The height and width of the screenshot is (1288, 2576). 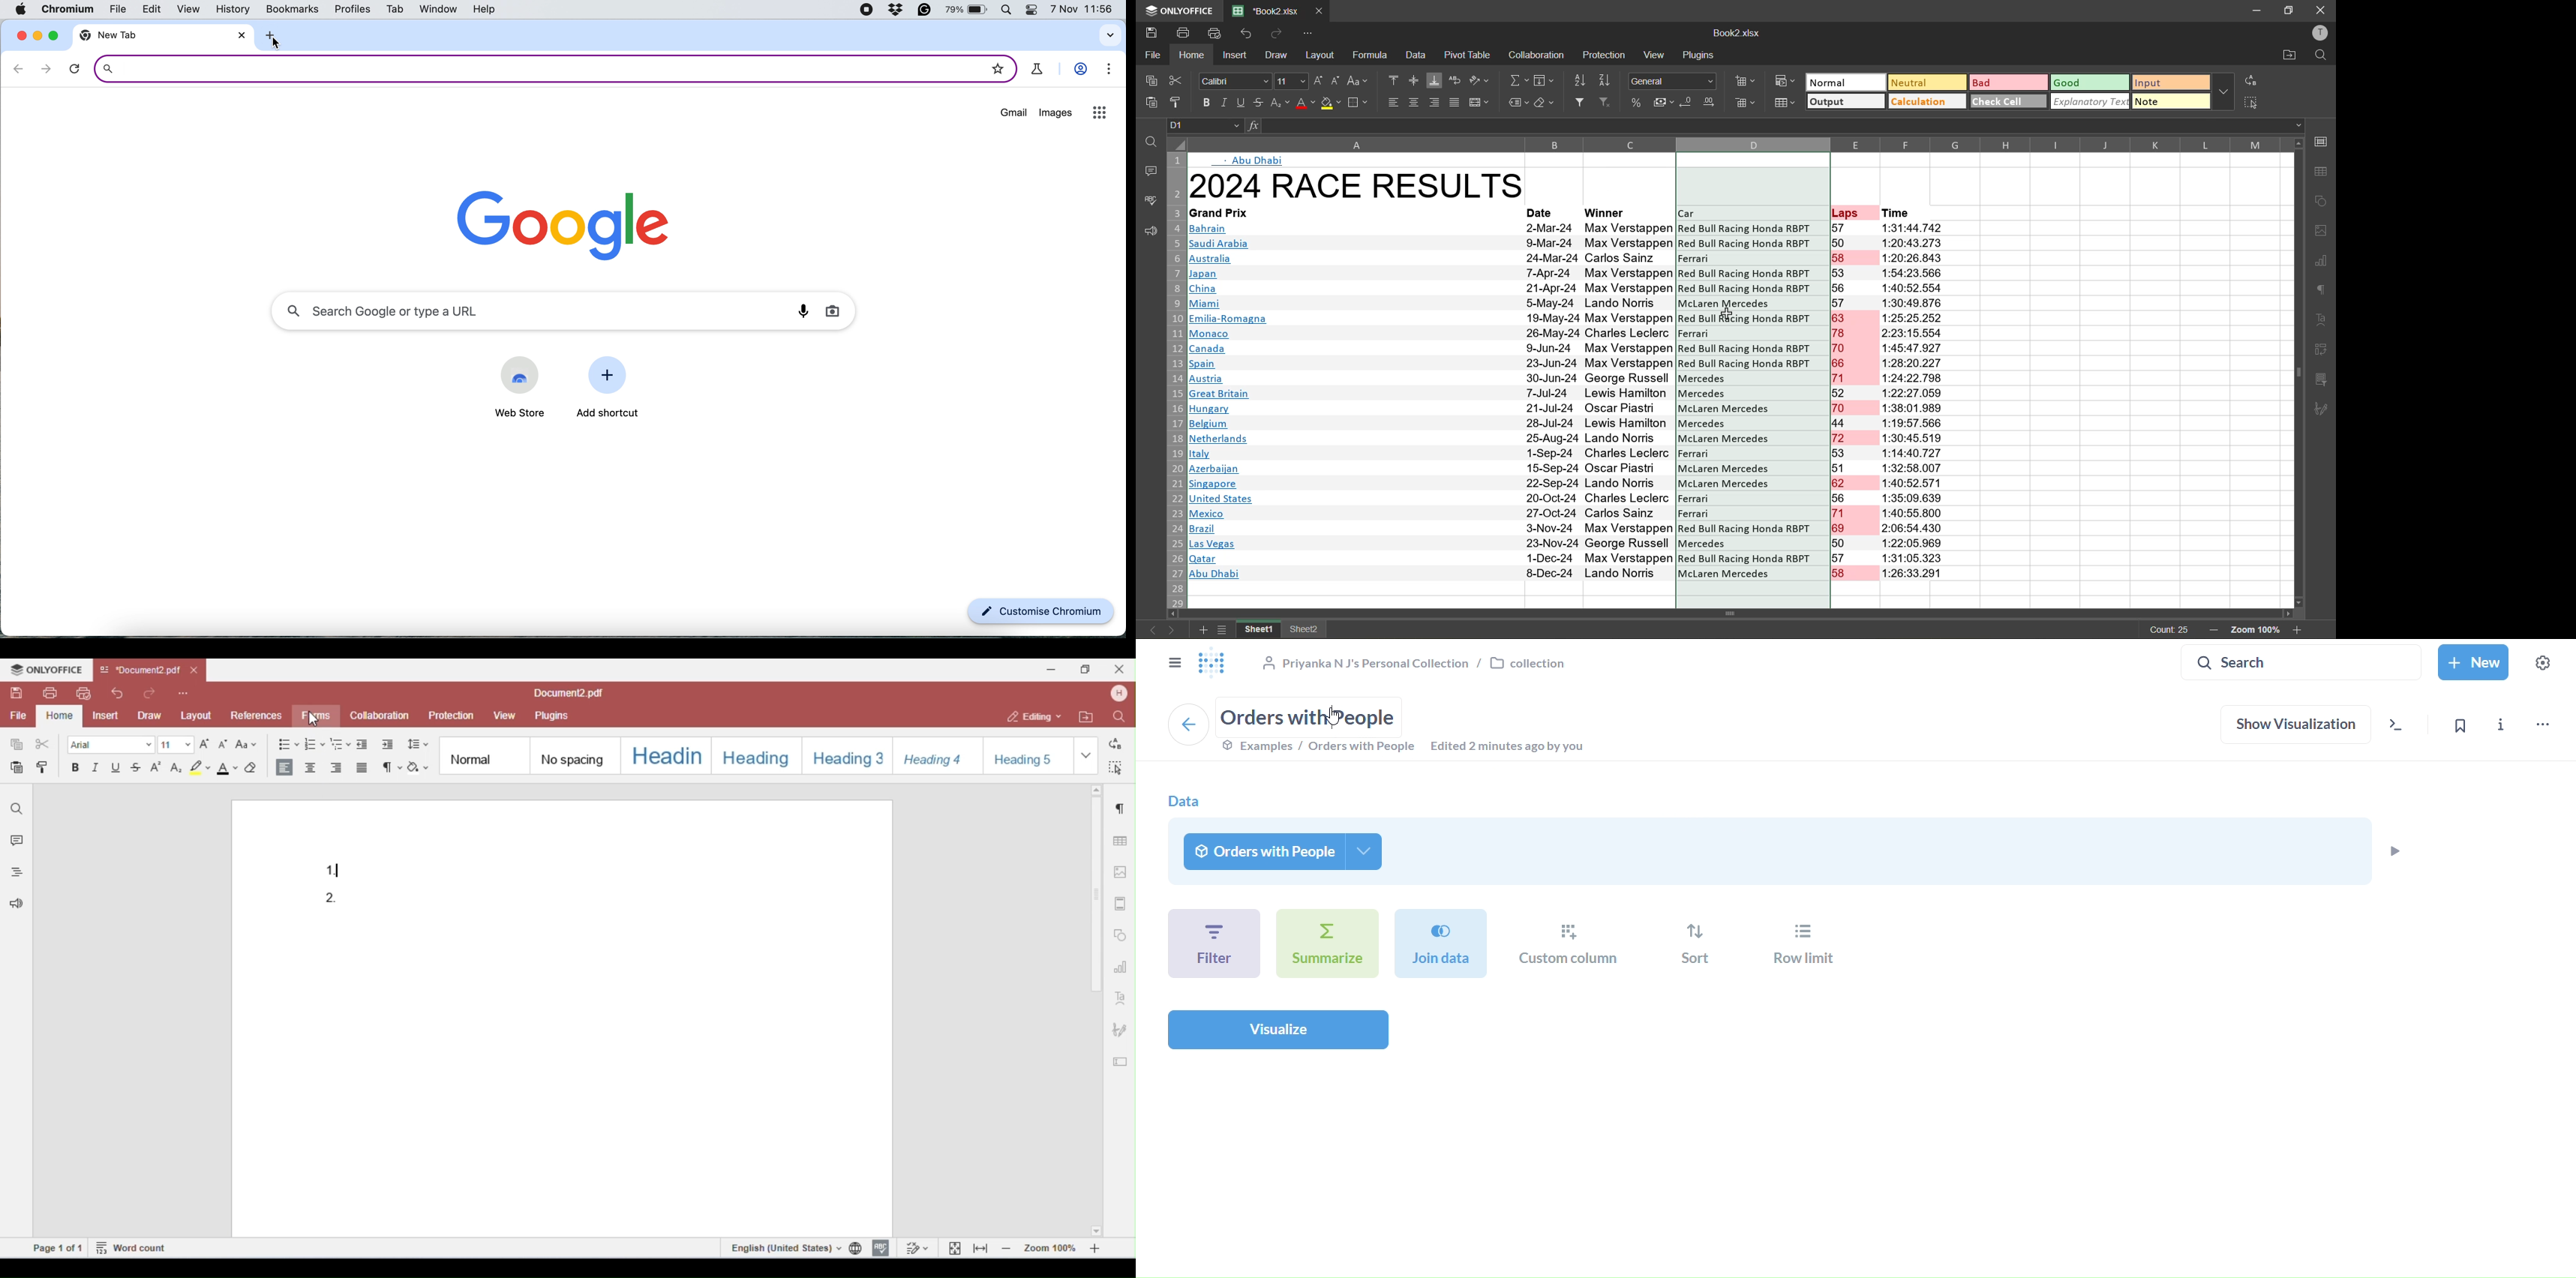 I want to click on copy style, so click(x=1178, y=100).